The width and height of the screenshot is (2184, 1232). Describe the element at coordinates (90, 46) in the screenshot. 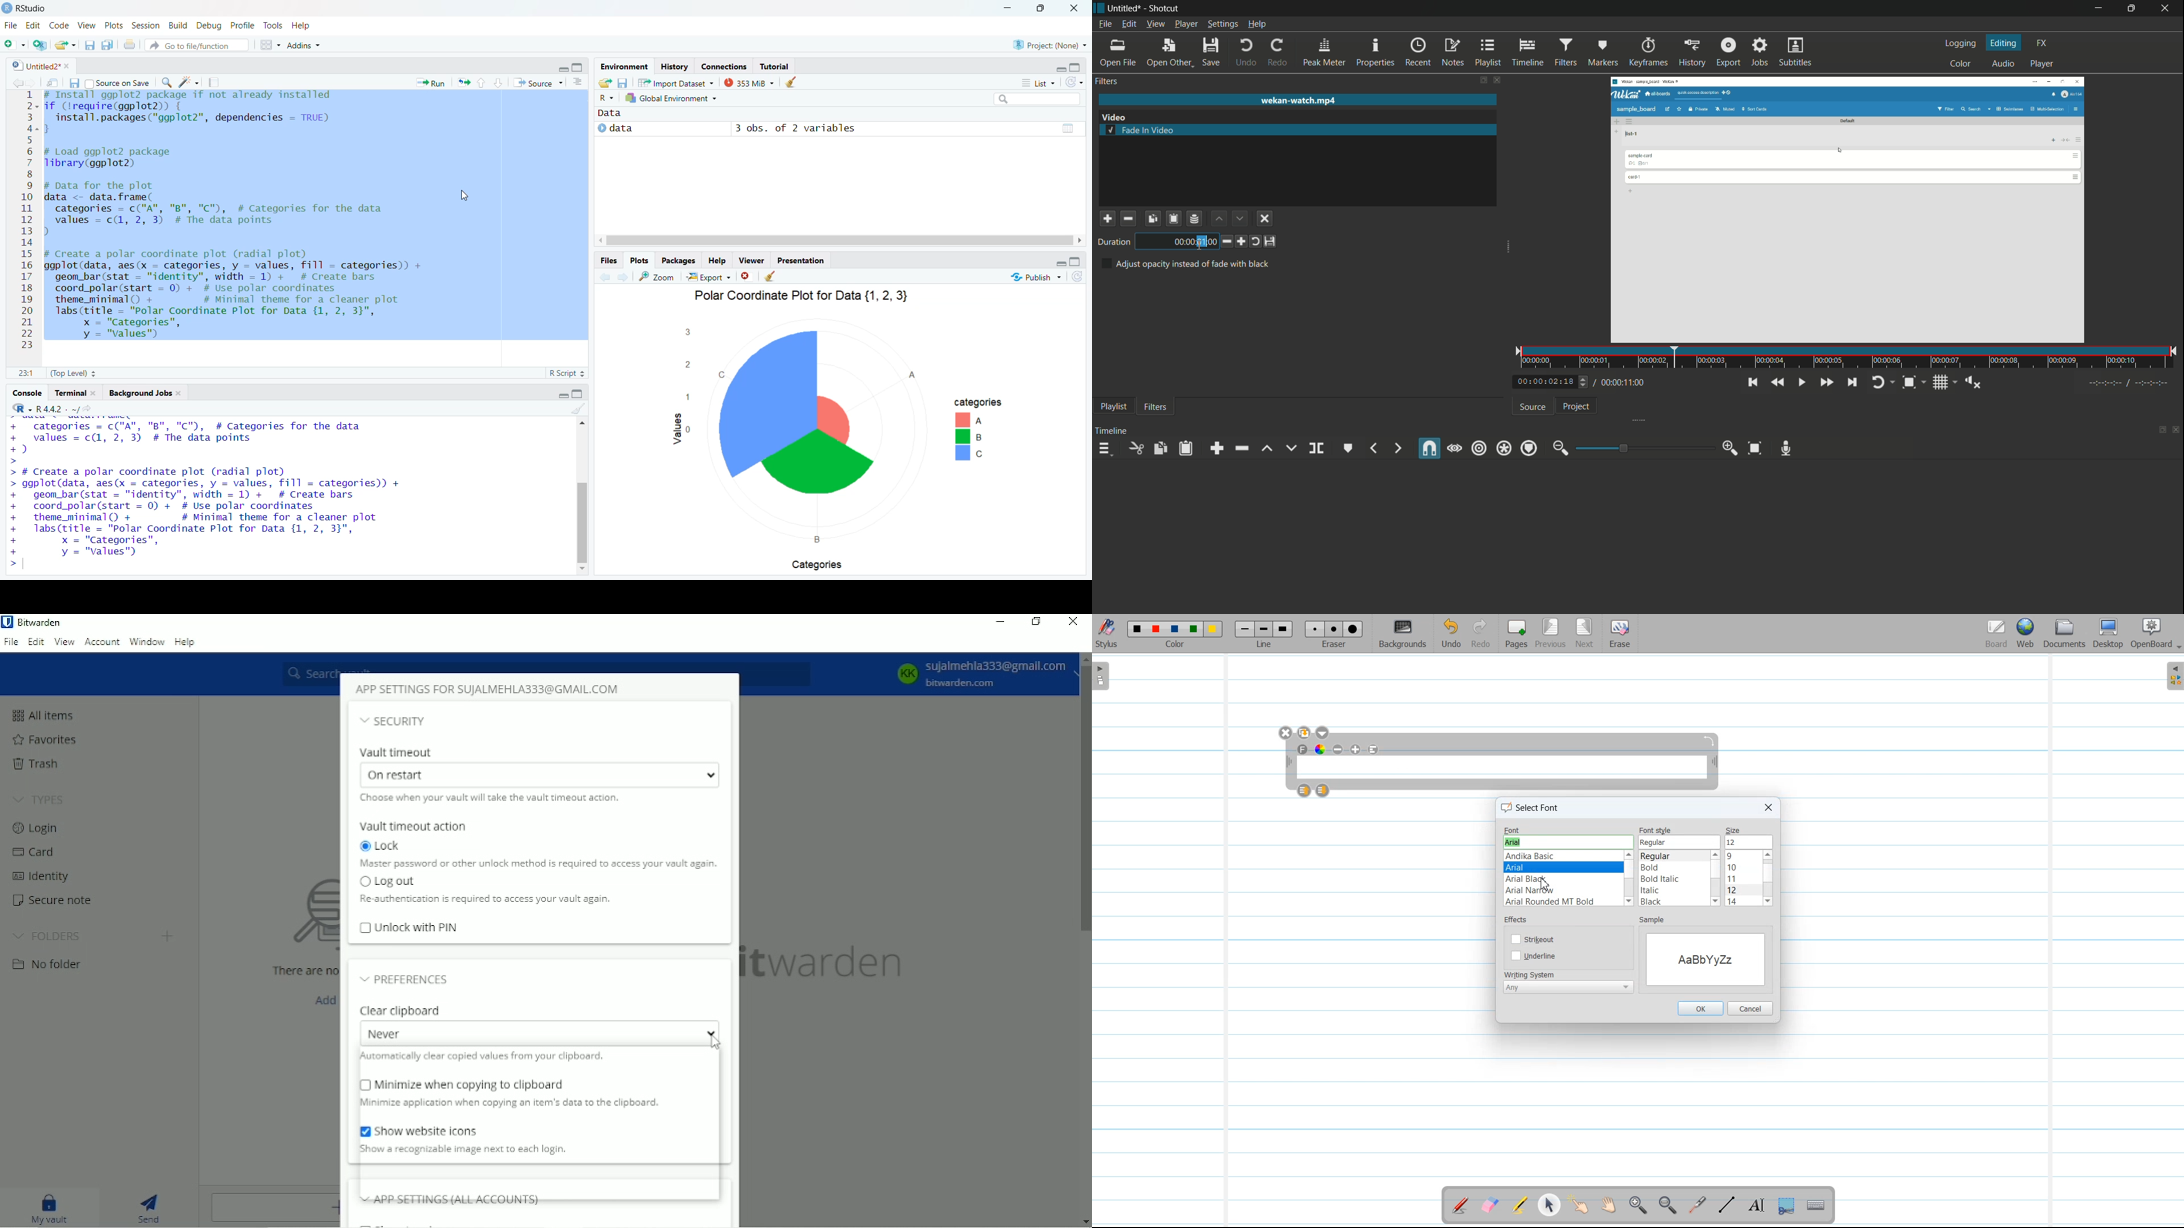

I see `save current file` at that location.